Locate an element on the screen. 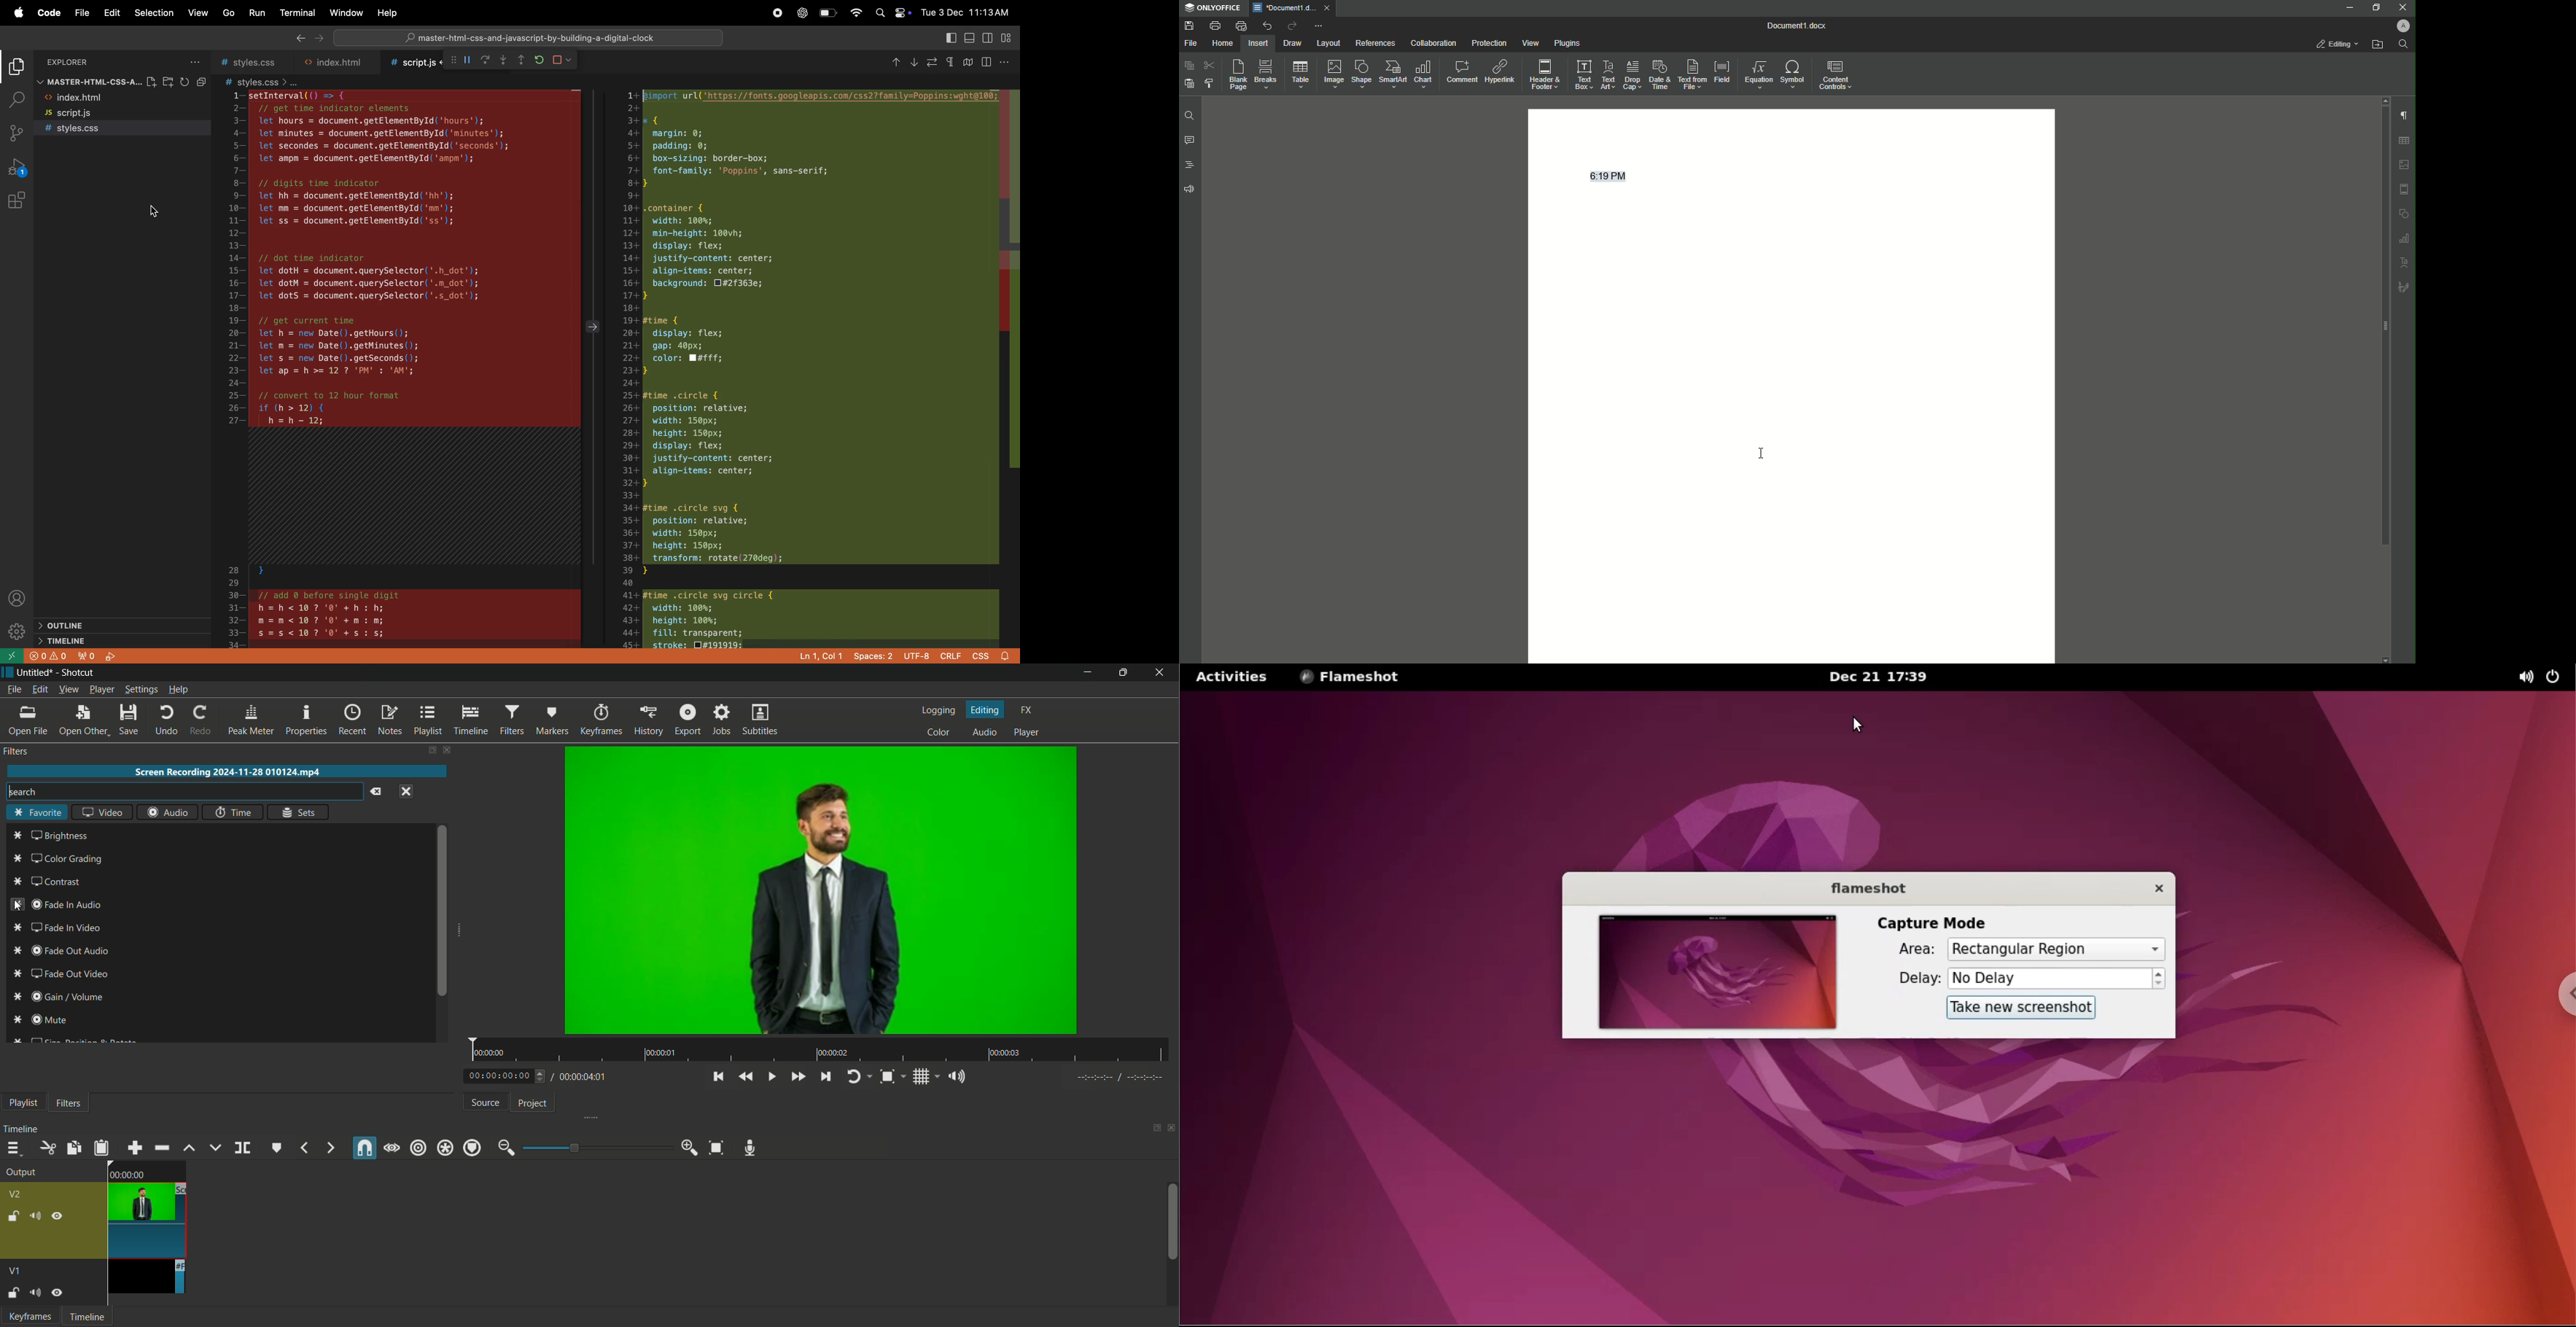  Open from file is located at coordinates (2377, 44).